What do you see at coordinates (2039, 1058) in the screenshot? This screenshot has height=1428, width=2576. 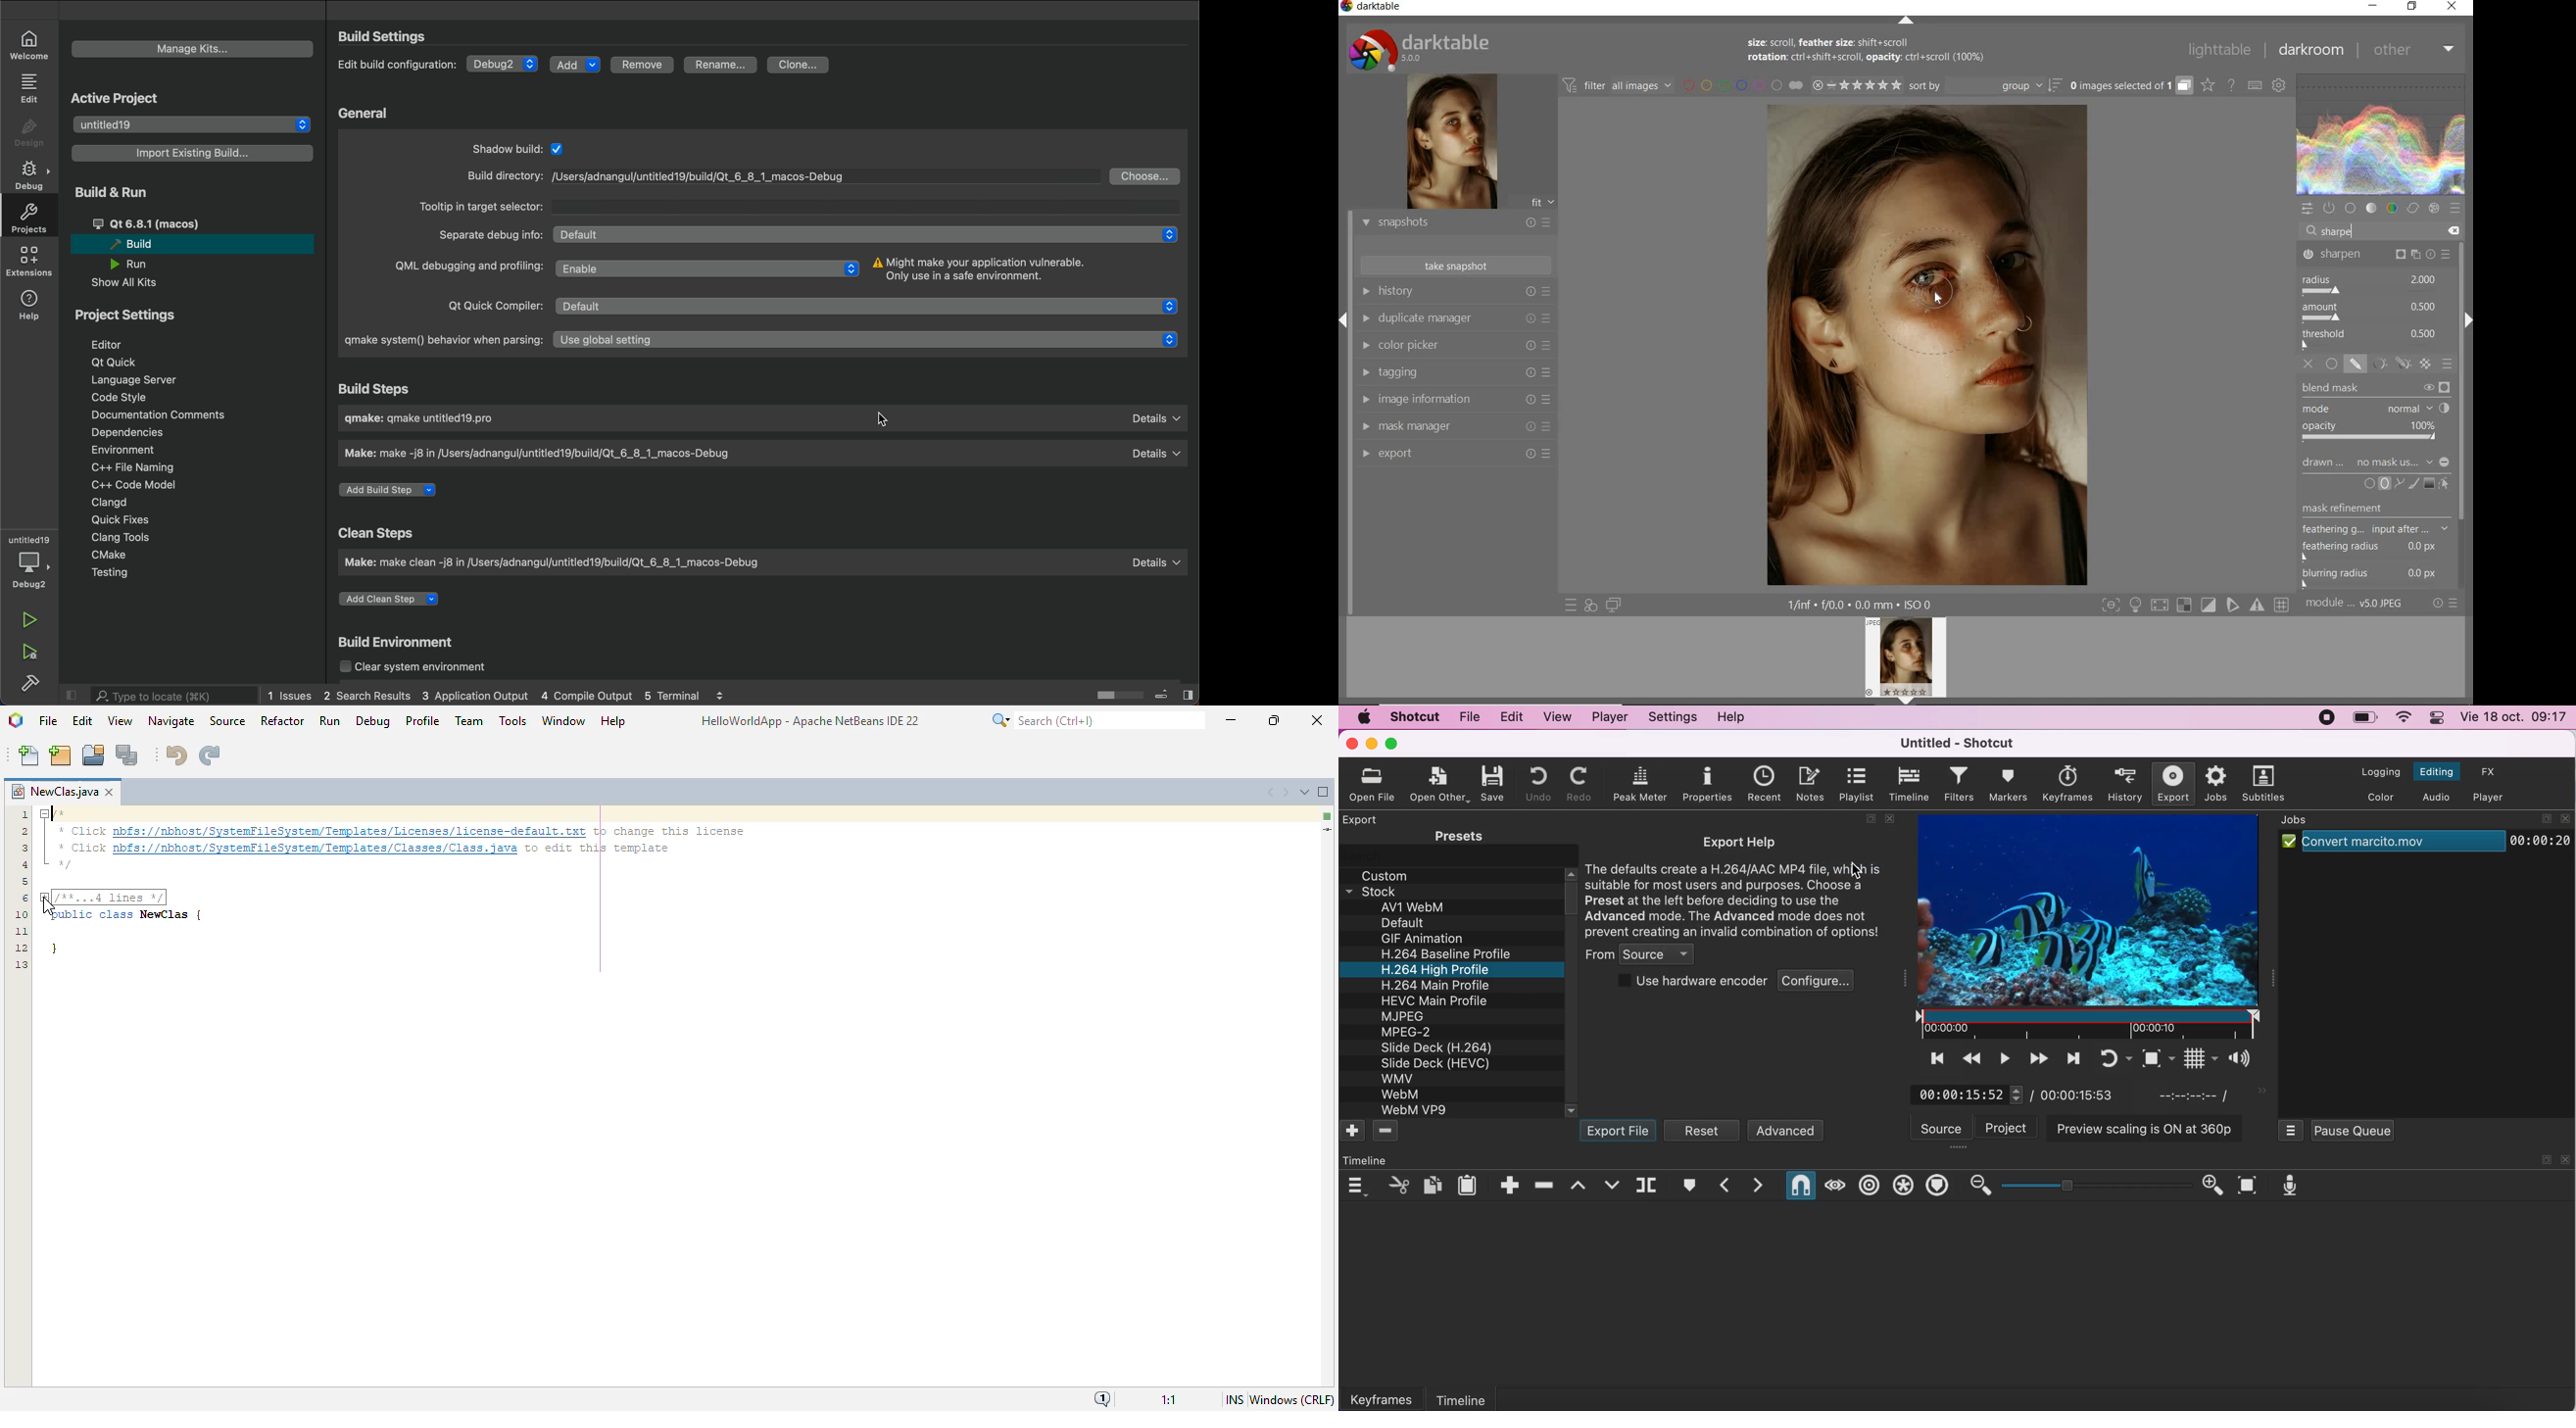 I see `play quickly forwards` at bounding box center [2039, 1058].